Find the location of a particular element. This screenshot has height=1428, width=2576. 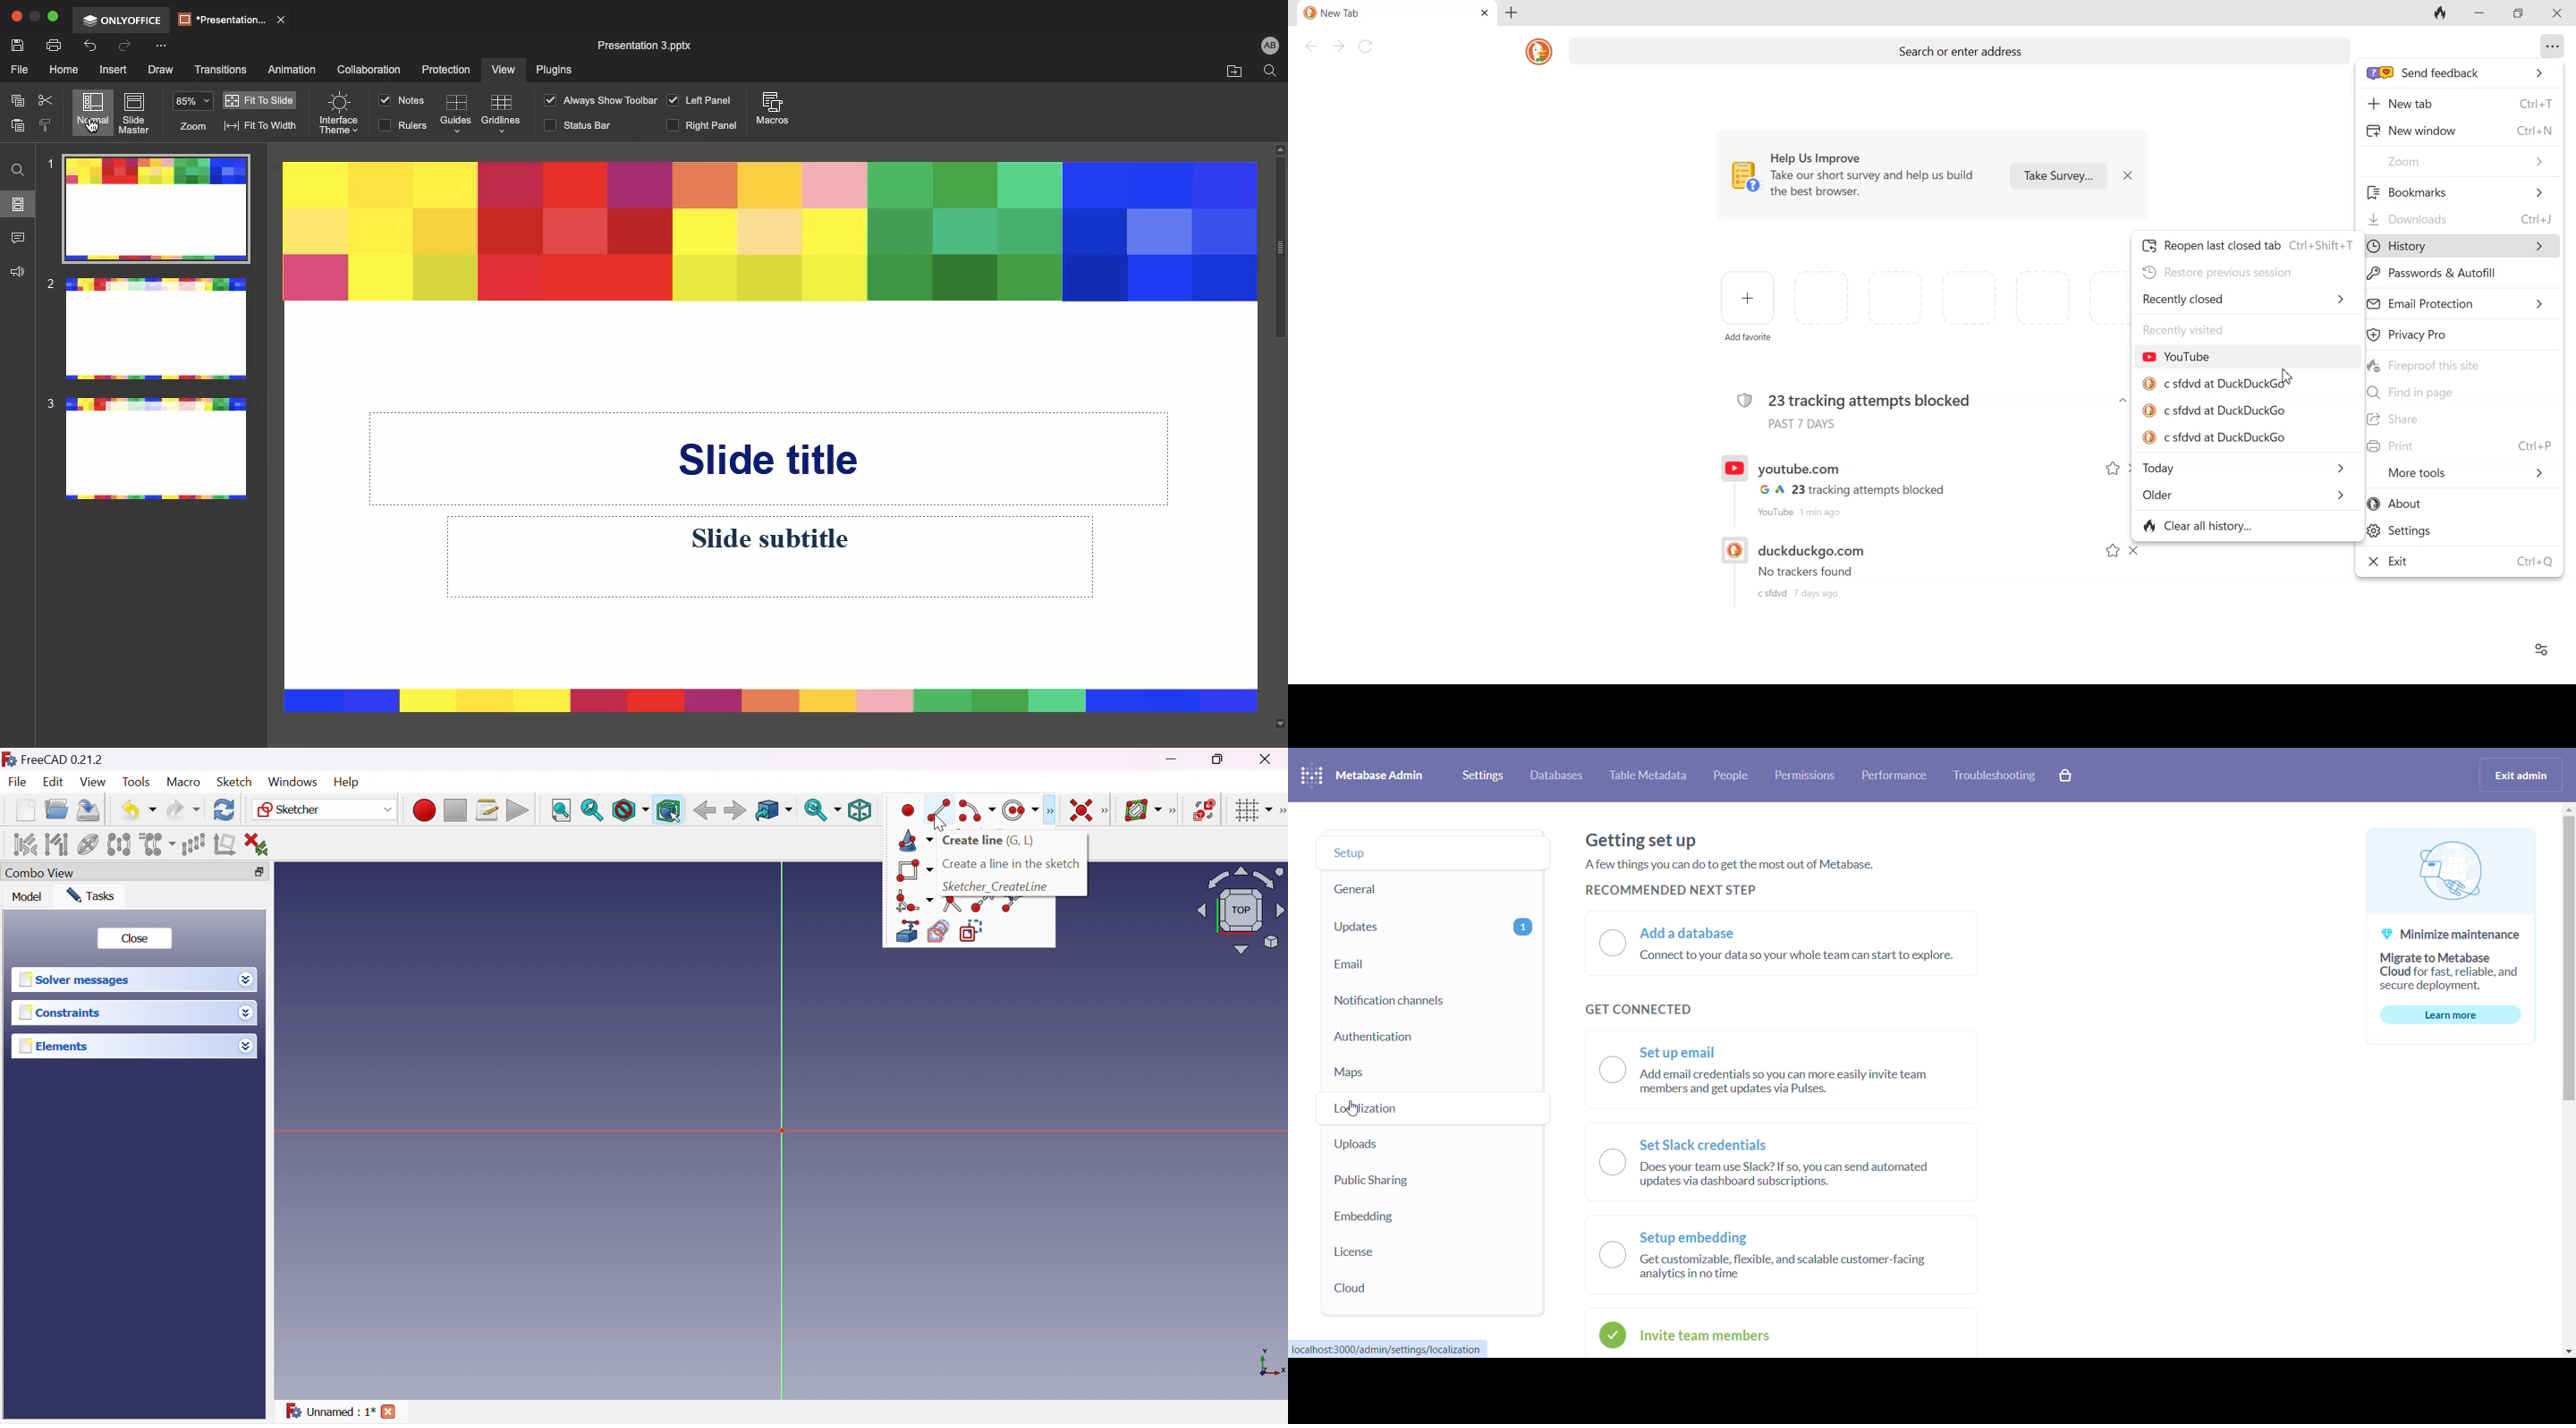

User is located at coordinates (1268, 44).